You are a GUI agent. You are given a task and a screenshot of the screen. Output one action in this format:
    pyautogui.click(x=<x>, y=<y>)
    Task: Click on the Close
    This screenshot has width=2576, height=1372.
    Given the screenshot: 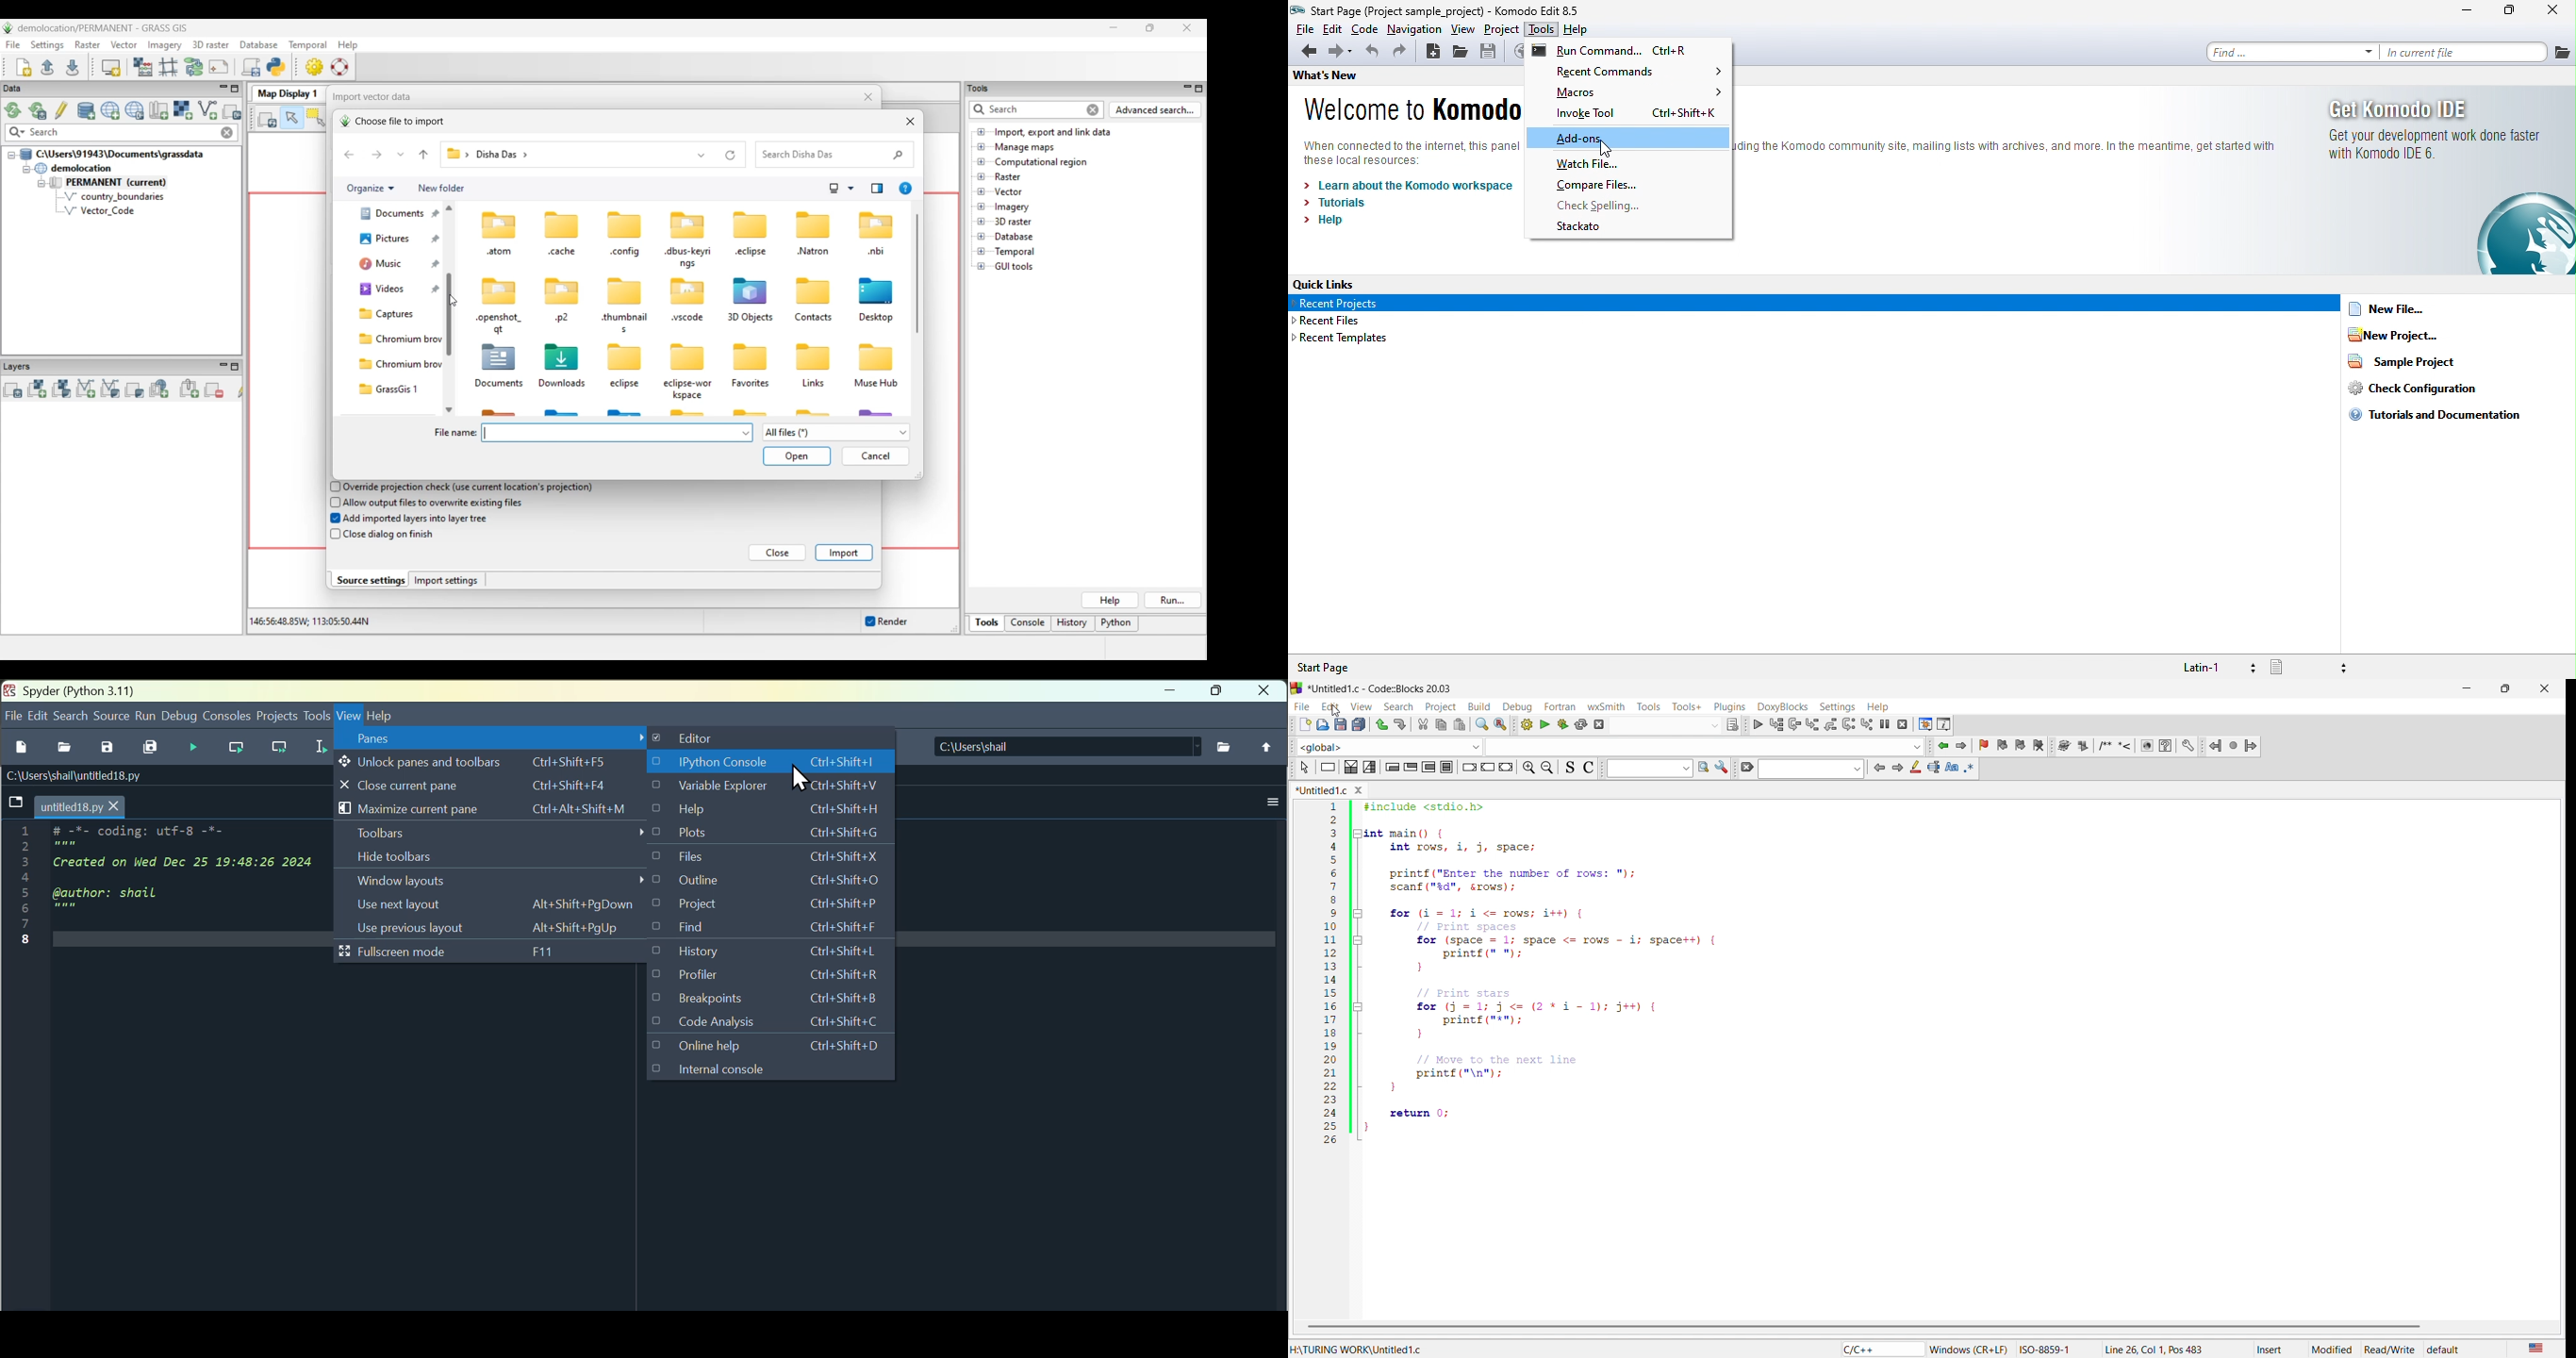 What is the action you would take?
    pyautogui.click(x=1267, y=690)
    